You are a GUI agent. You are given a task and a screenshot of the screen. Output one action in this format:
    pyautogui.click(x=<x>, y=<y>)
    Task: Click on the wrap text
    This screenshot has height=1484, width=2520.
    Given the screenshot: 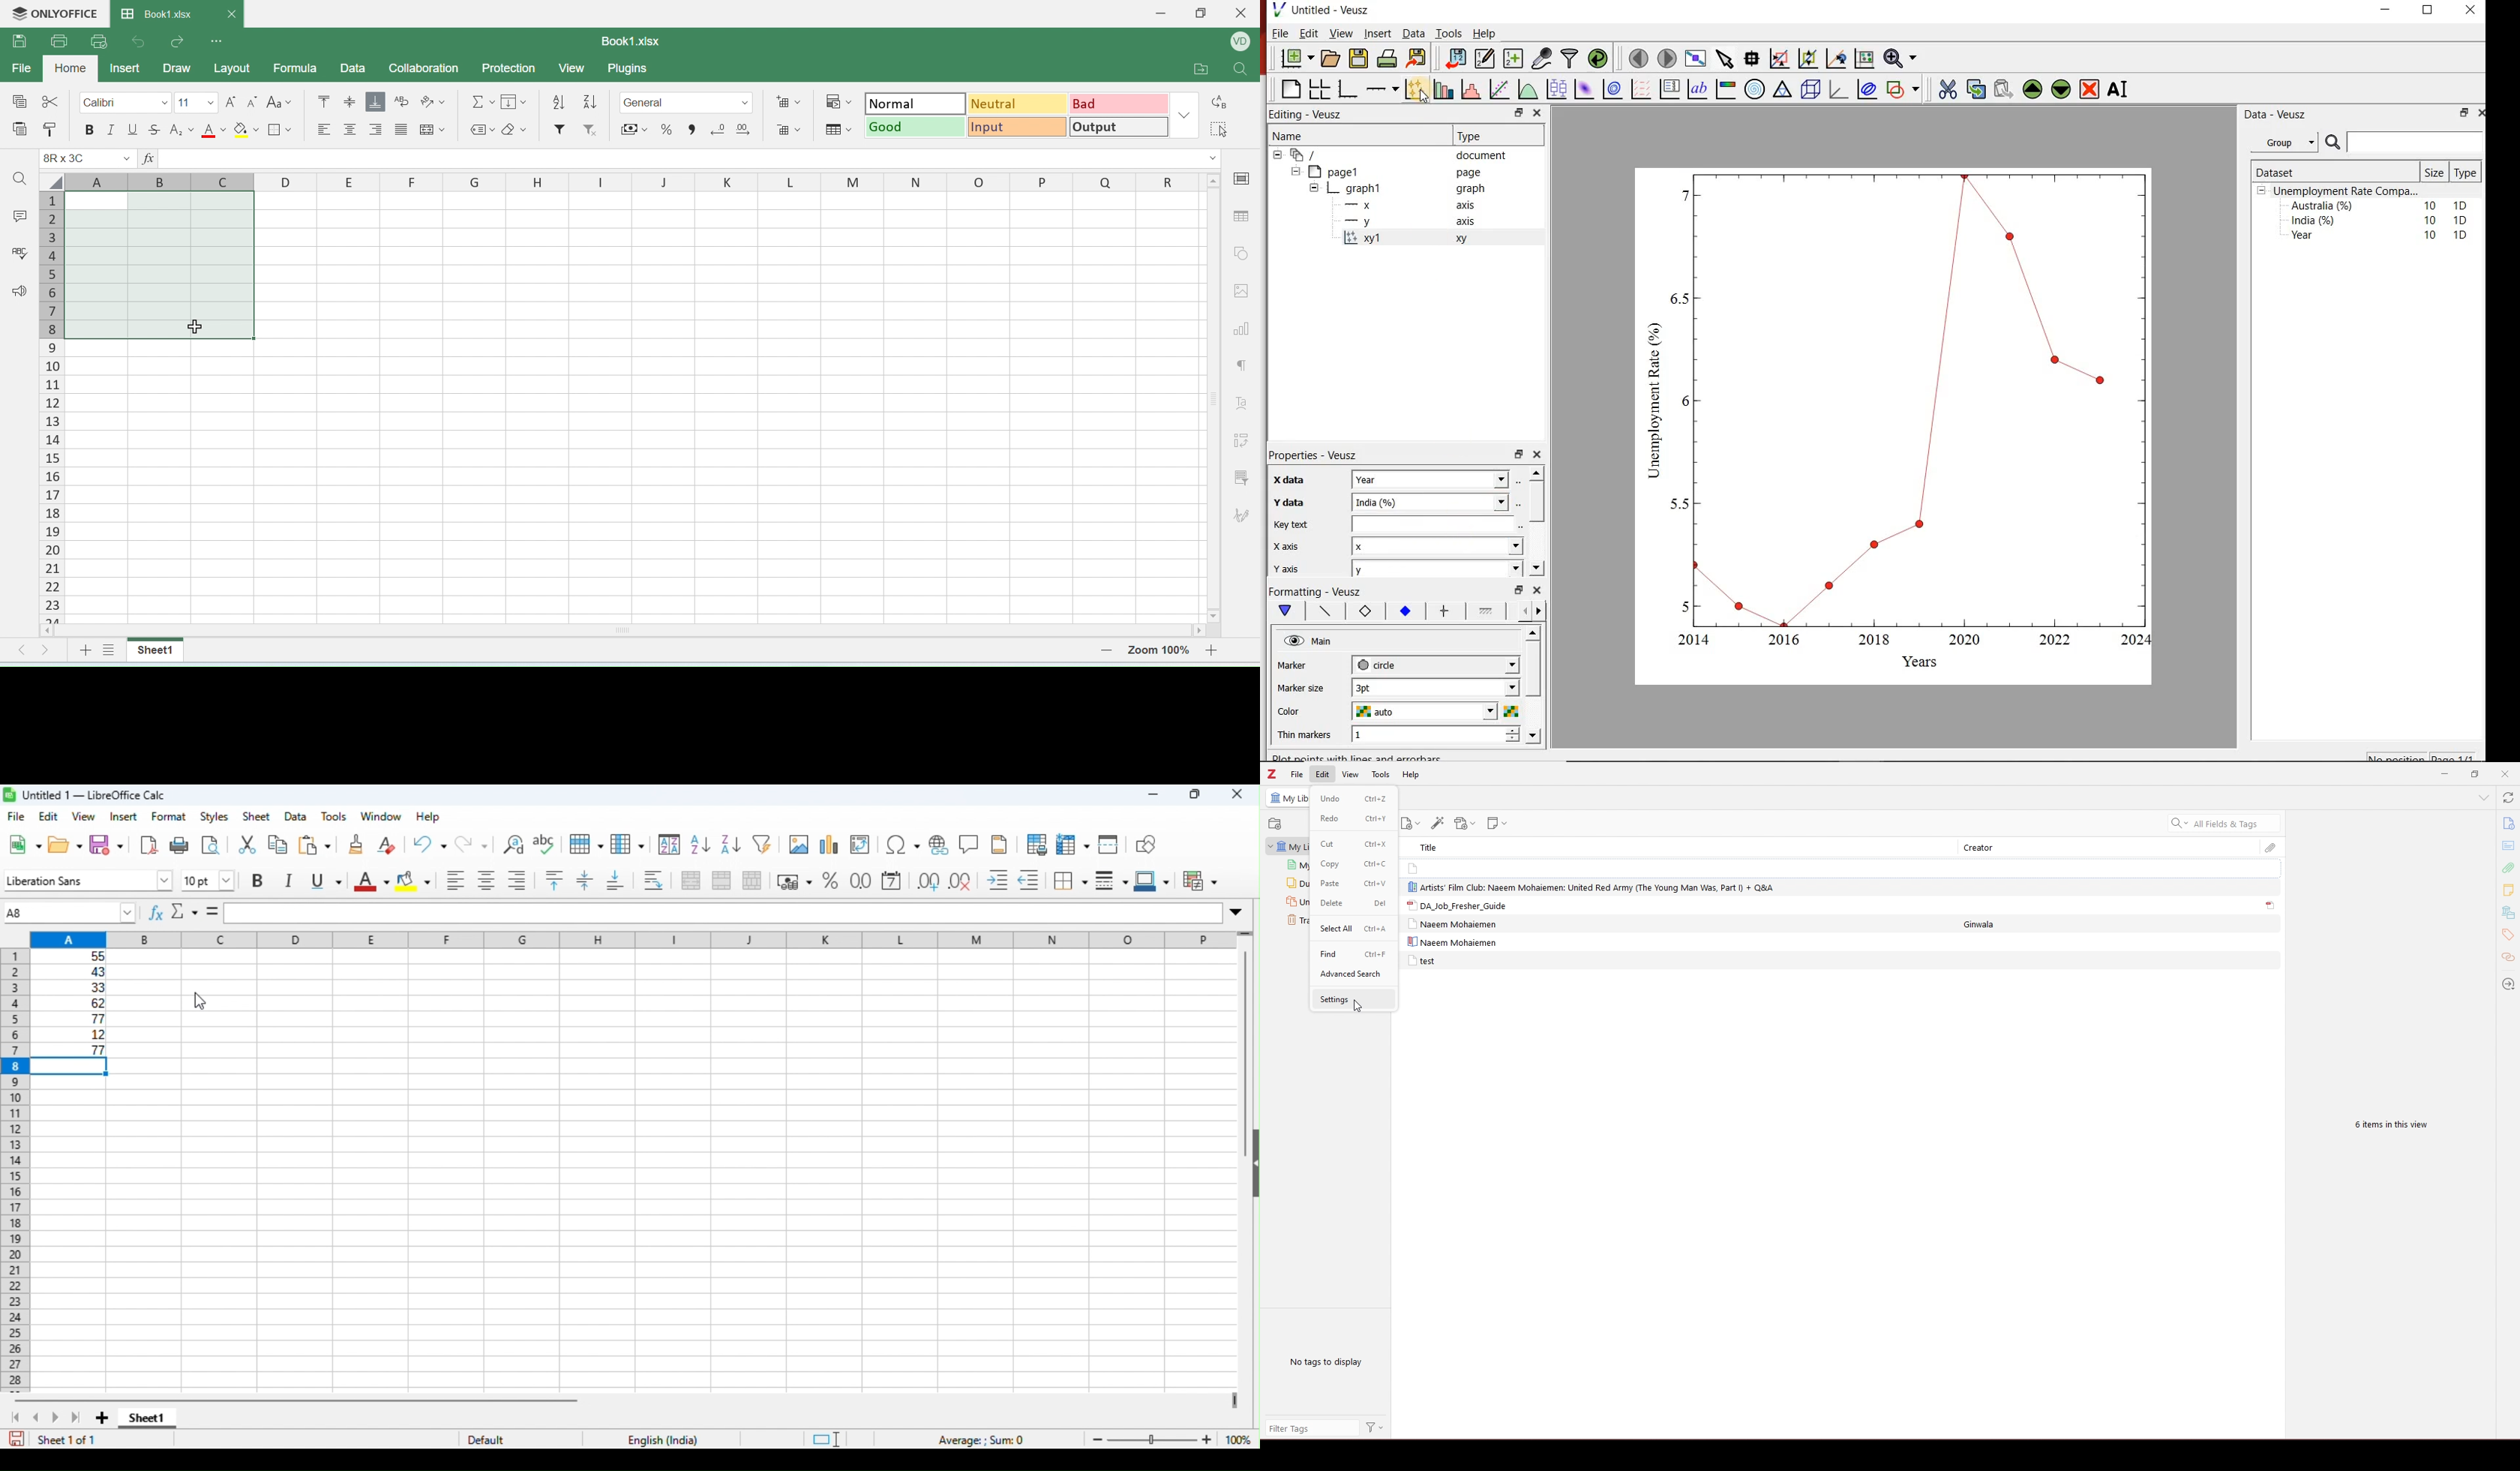 What is the action you would take?
    pyautogui.click(x=656, y=880)
    